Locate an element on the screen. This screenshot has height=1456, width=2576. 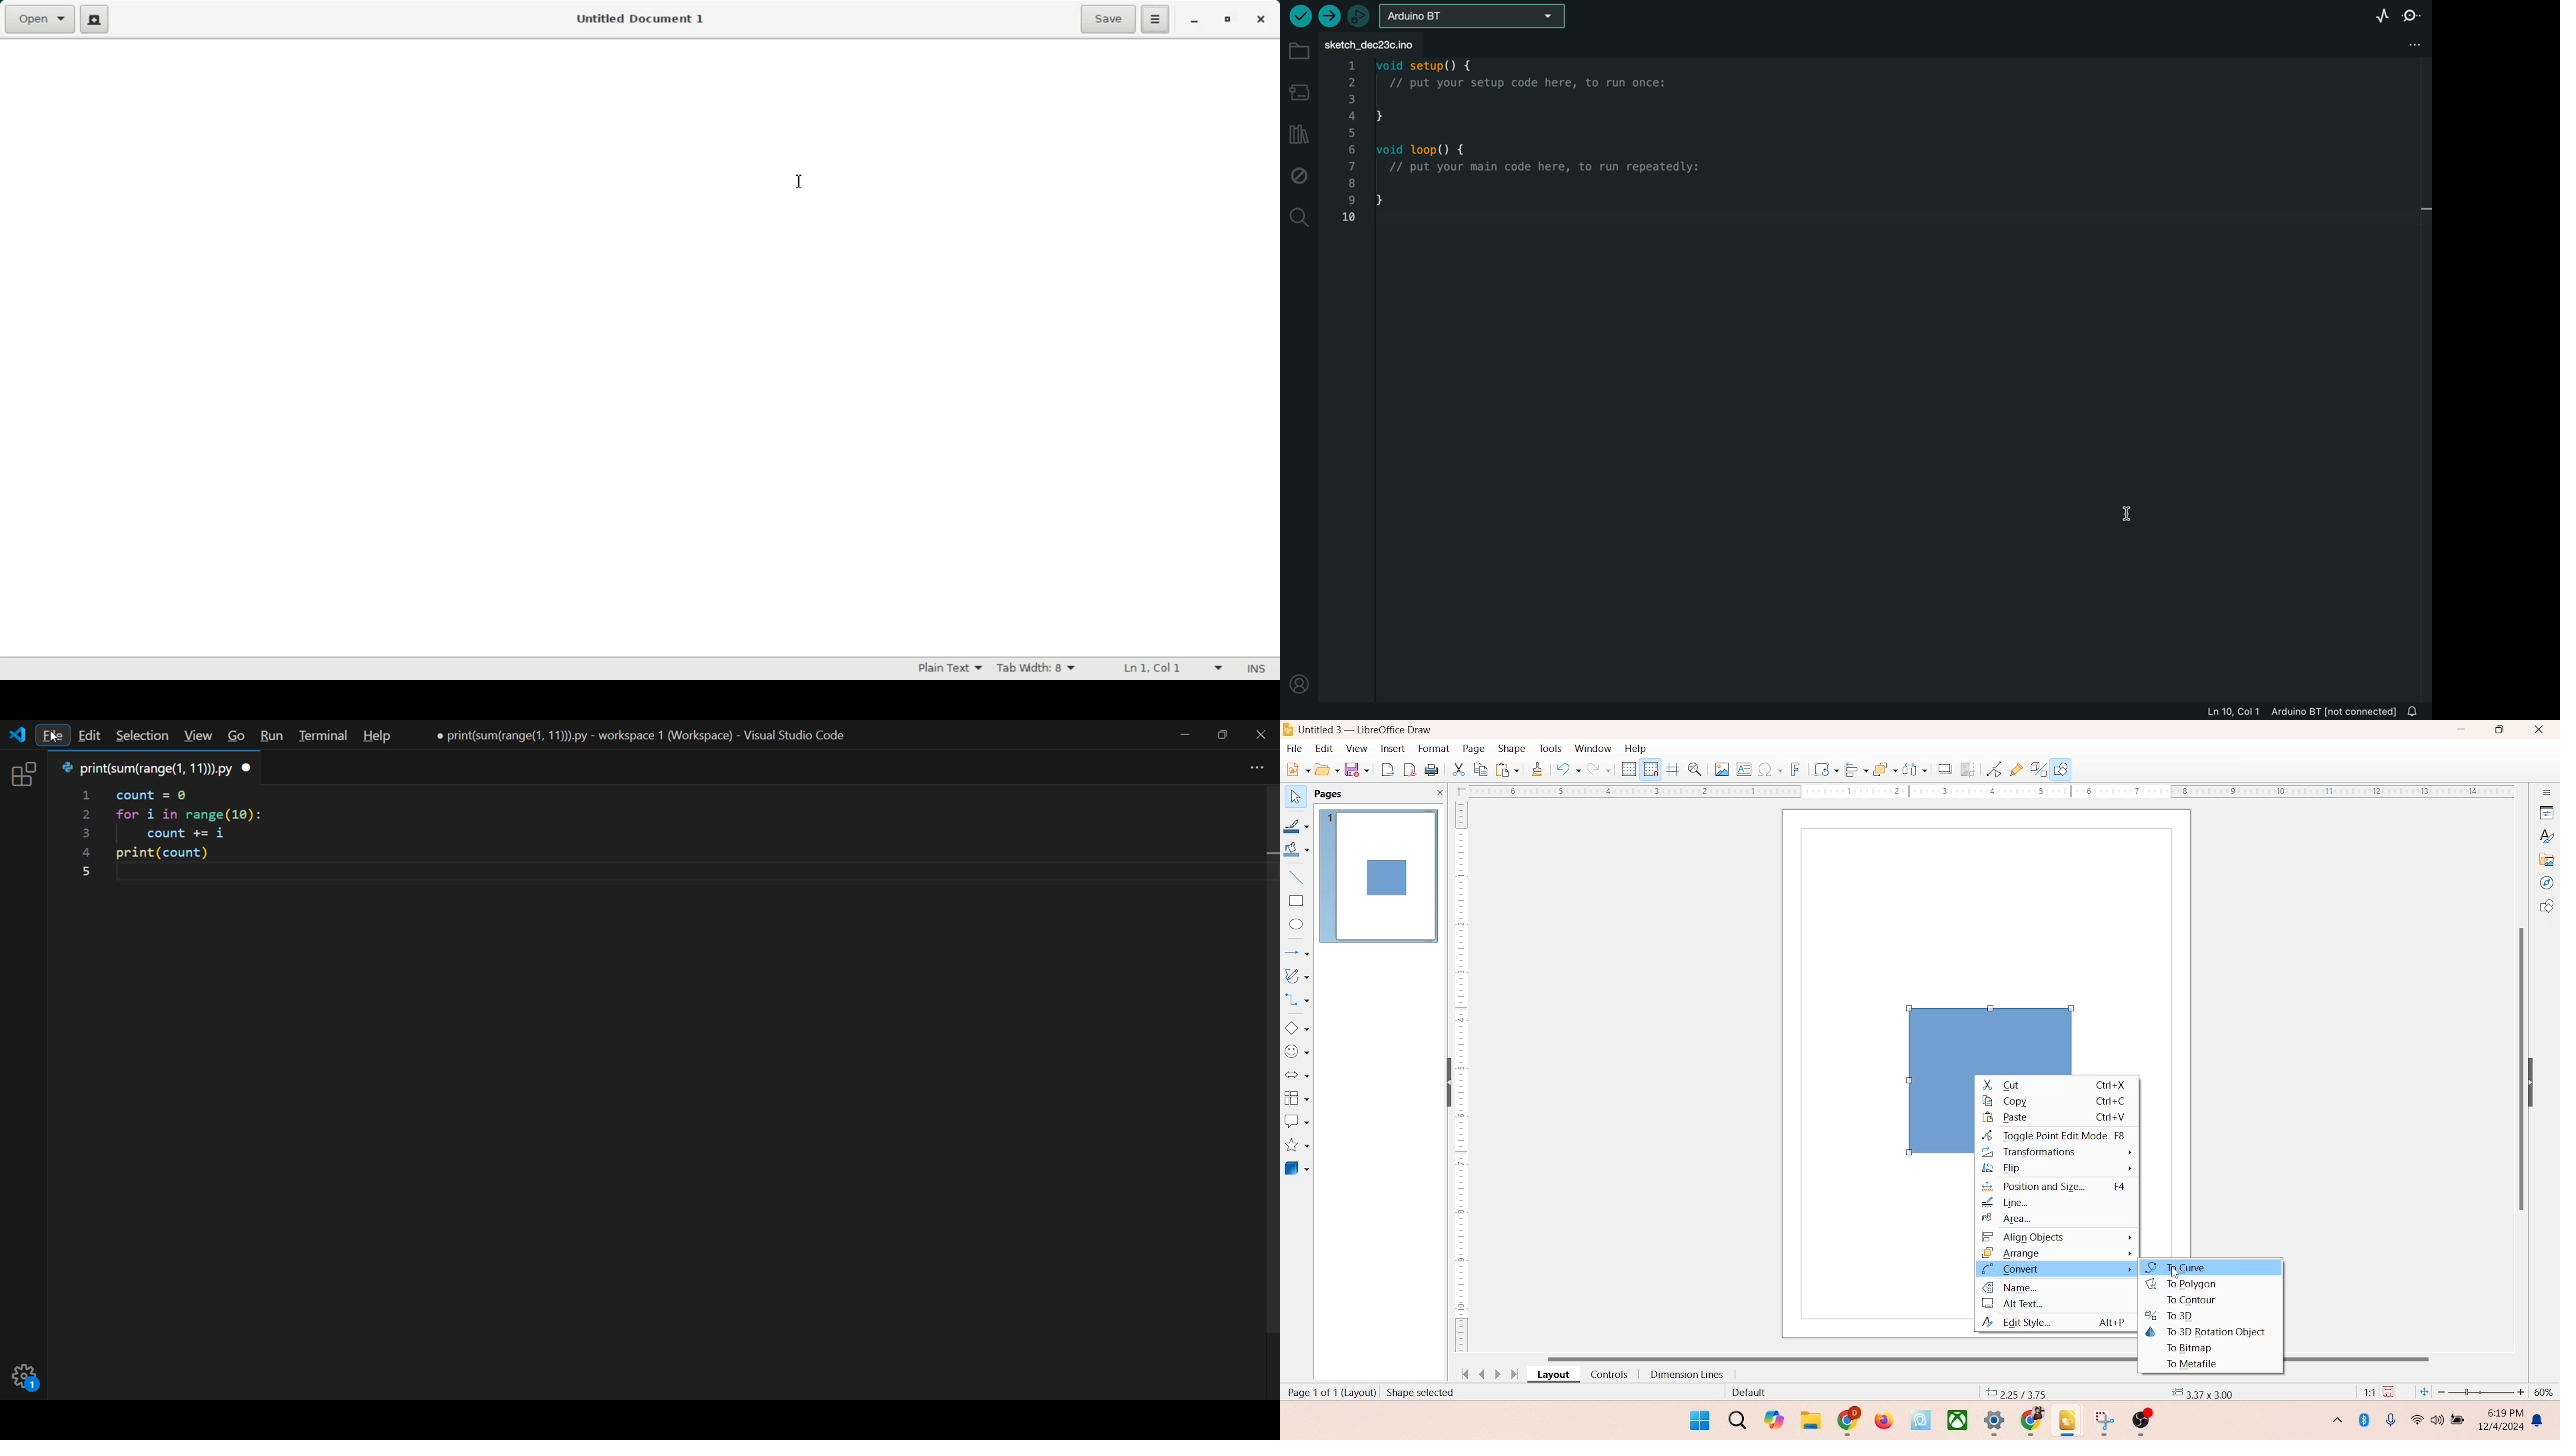
textbox is located at coordinates (1743, 771).